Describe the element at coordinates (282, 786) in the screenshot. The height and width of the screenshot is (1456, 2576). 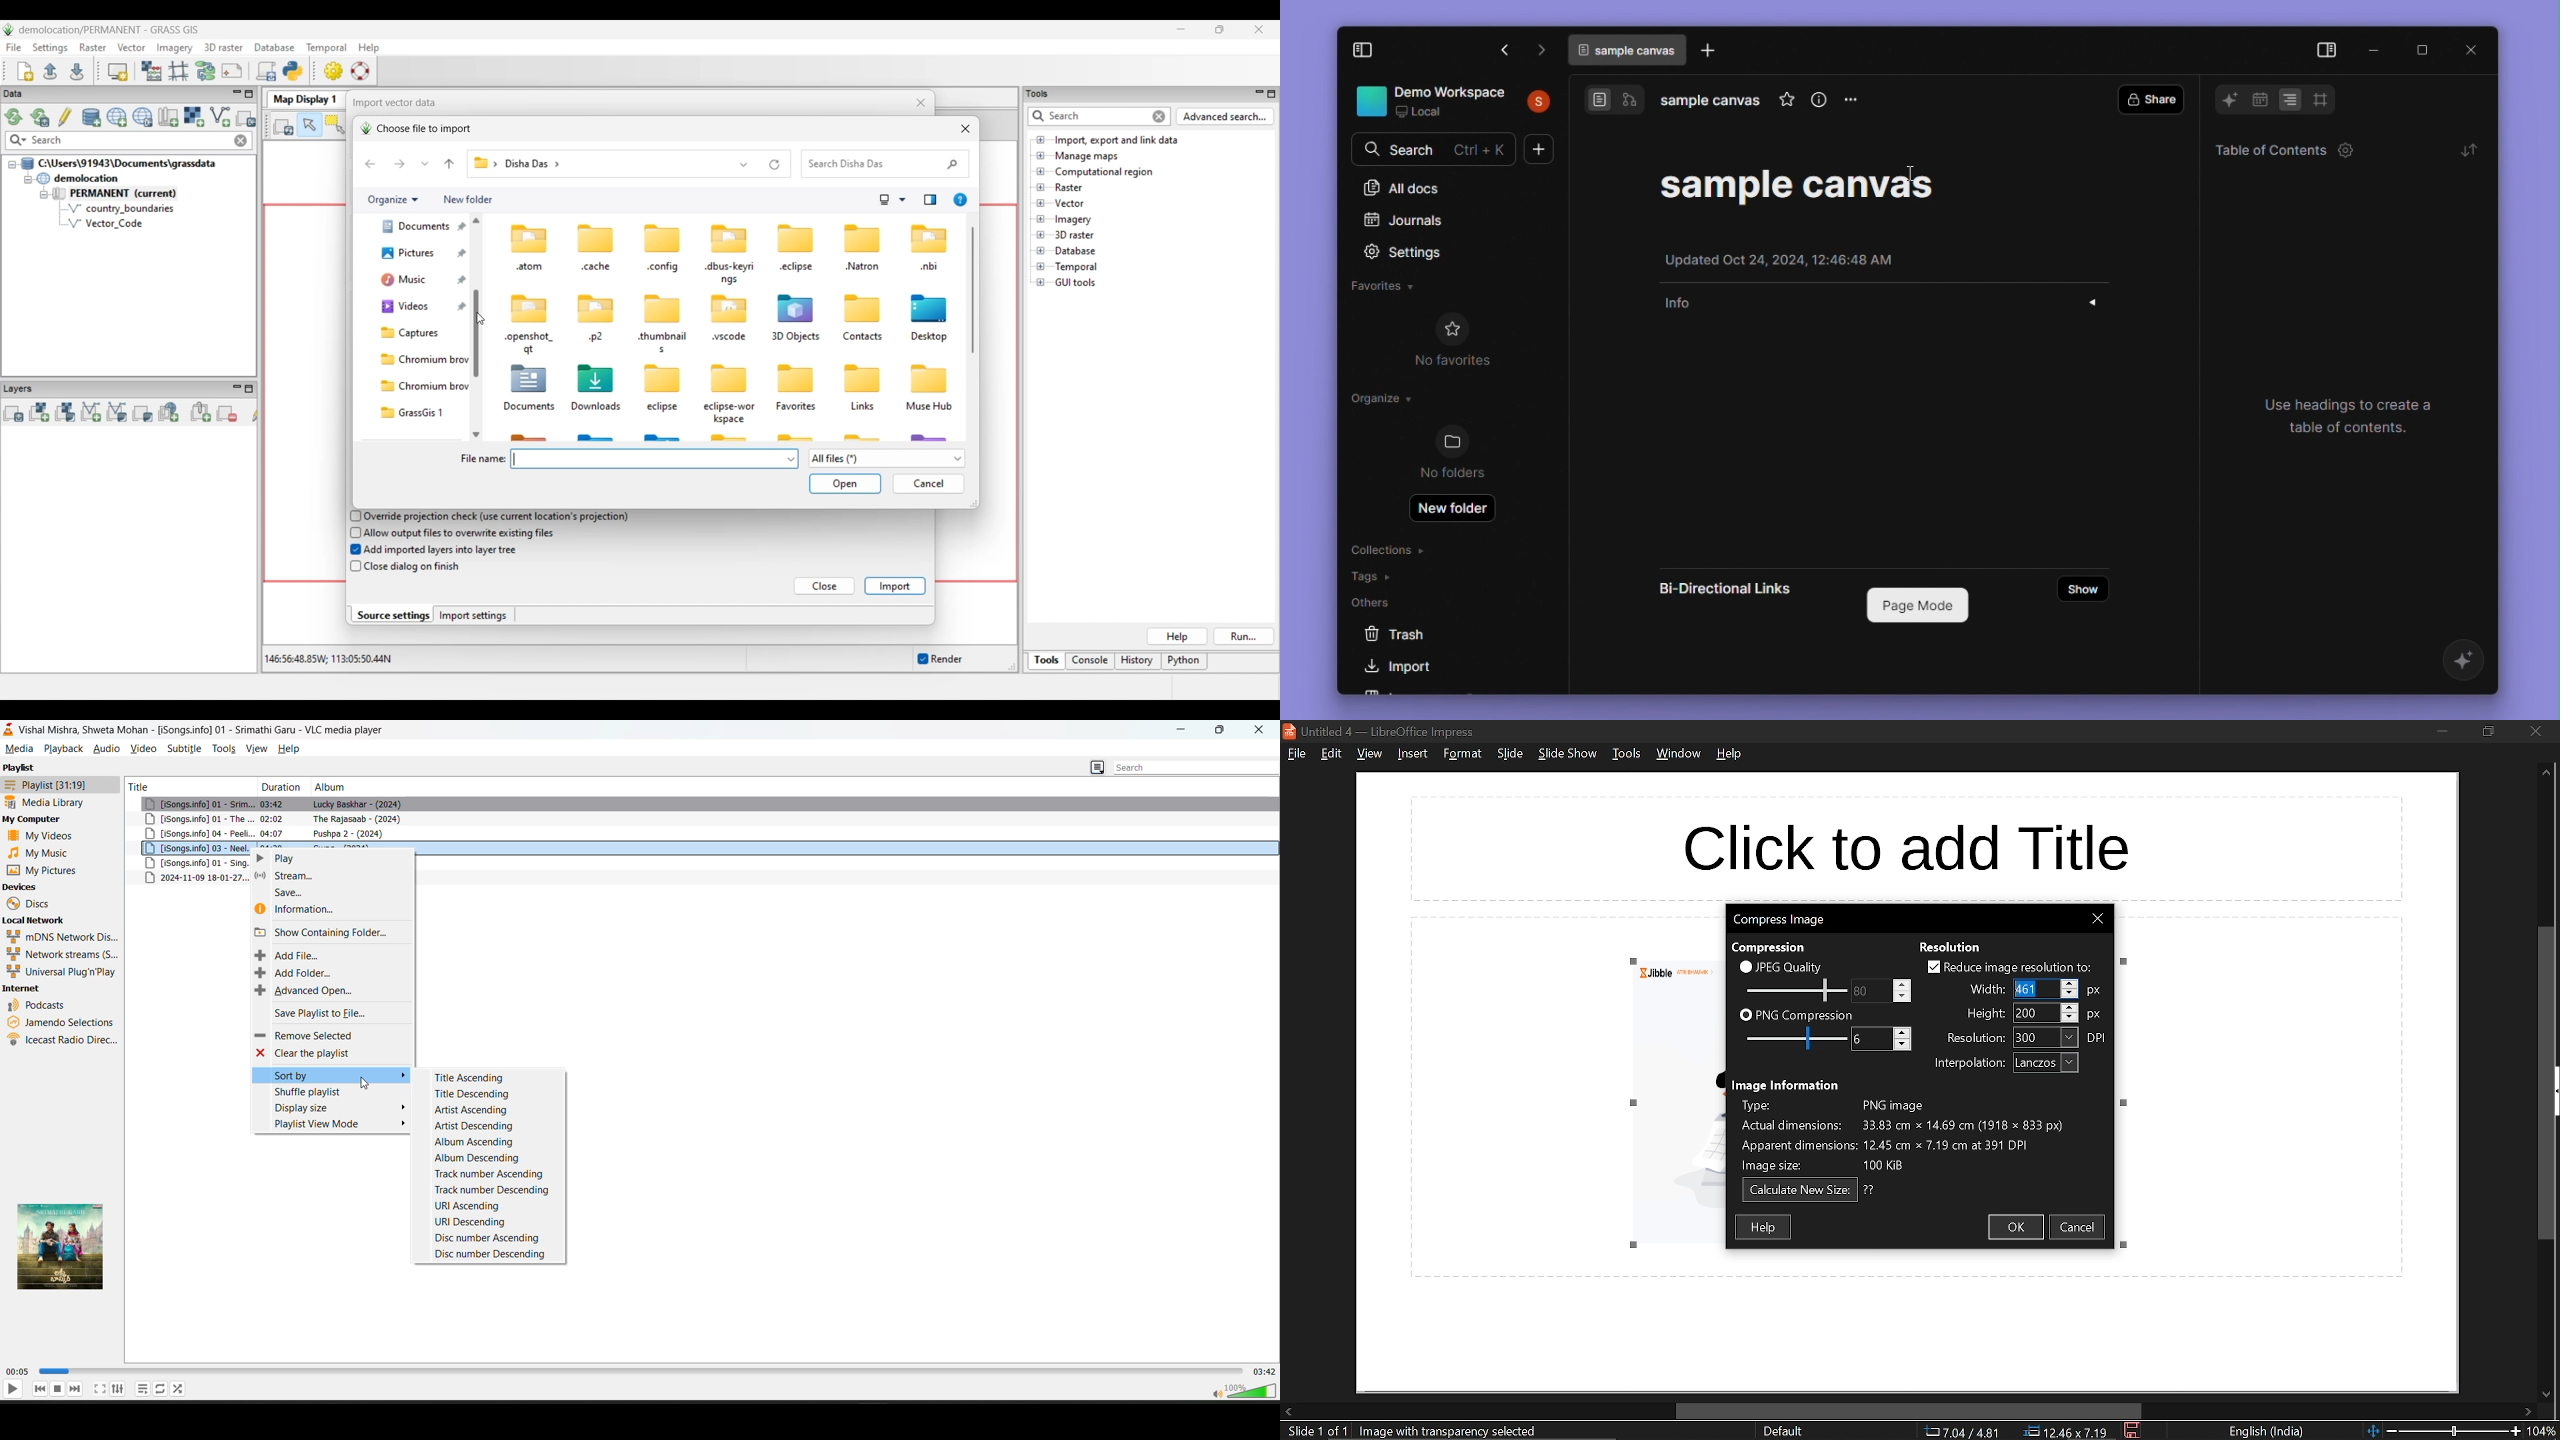
I see `duration` at that location.